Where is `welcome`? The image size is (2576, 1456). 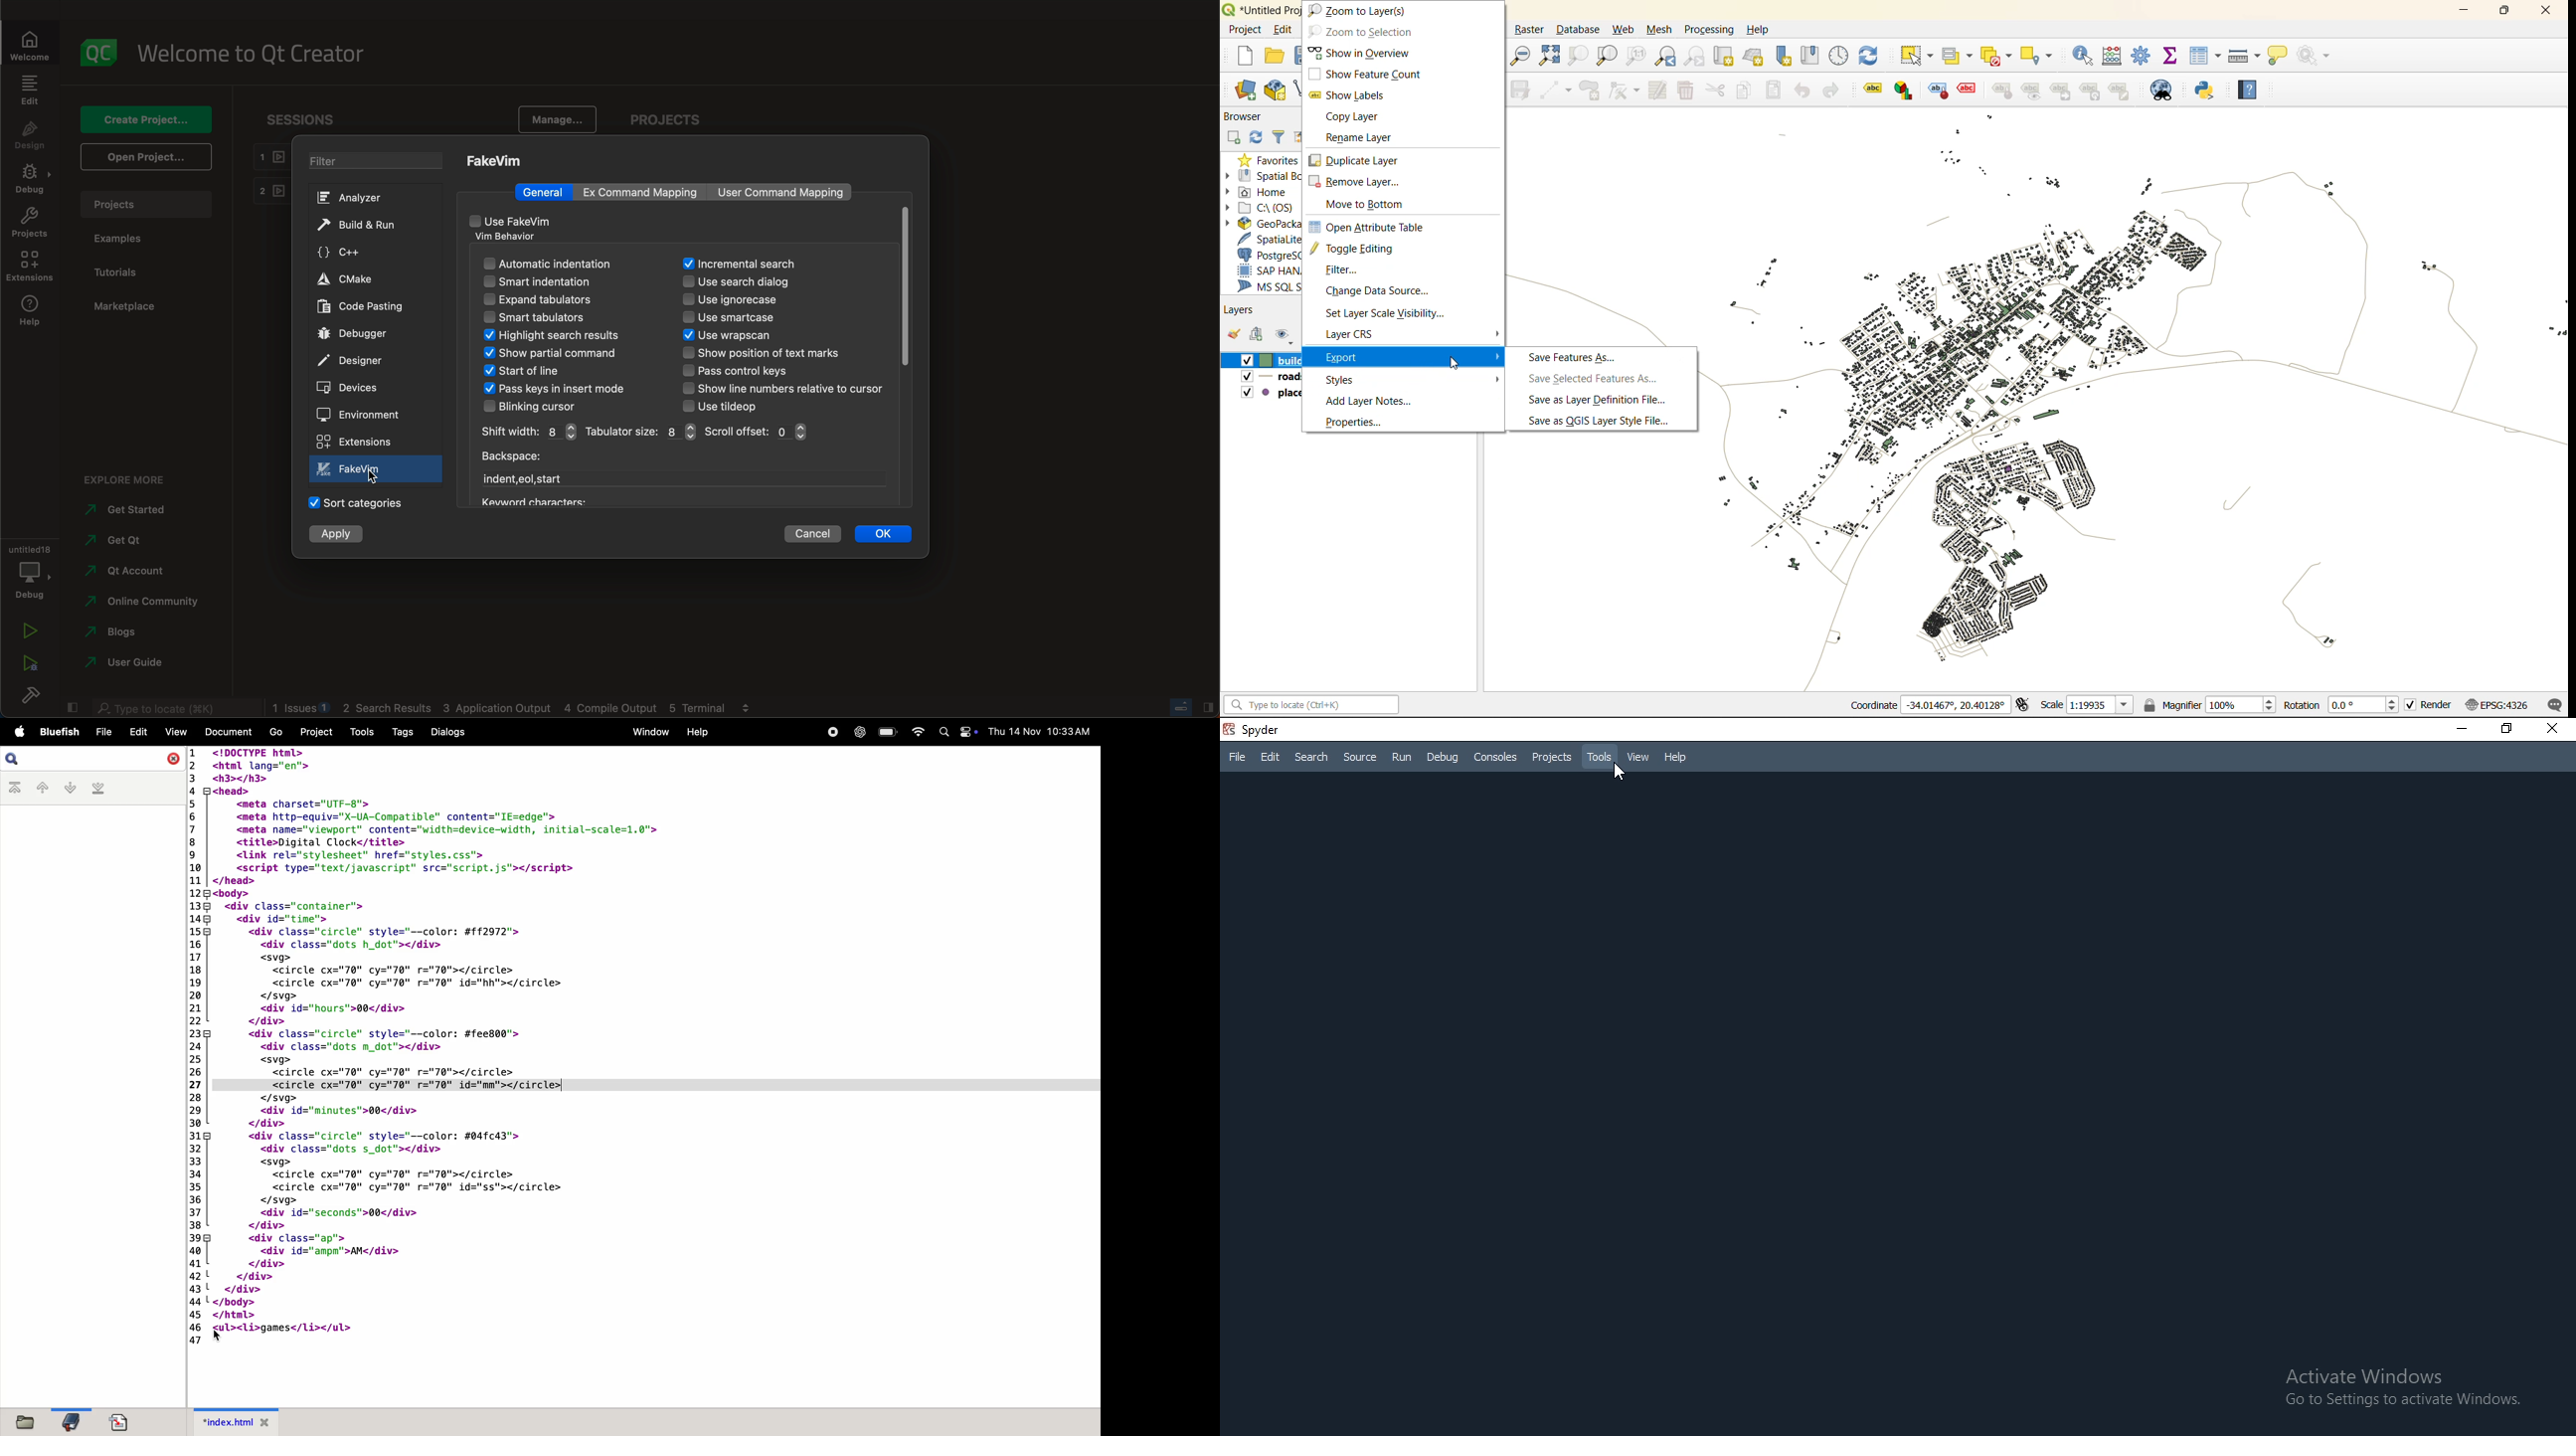 welcome is located at coordinates (31, 45).